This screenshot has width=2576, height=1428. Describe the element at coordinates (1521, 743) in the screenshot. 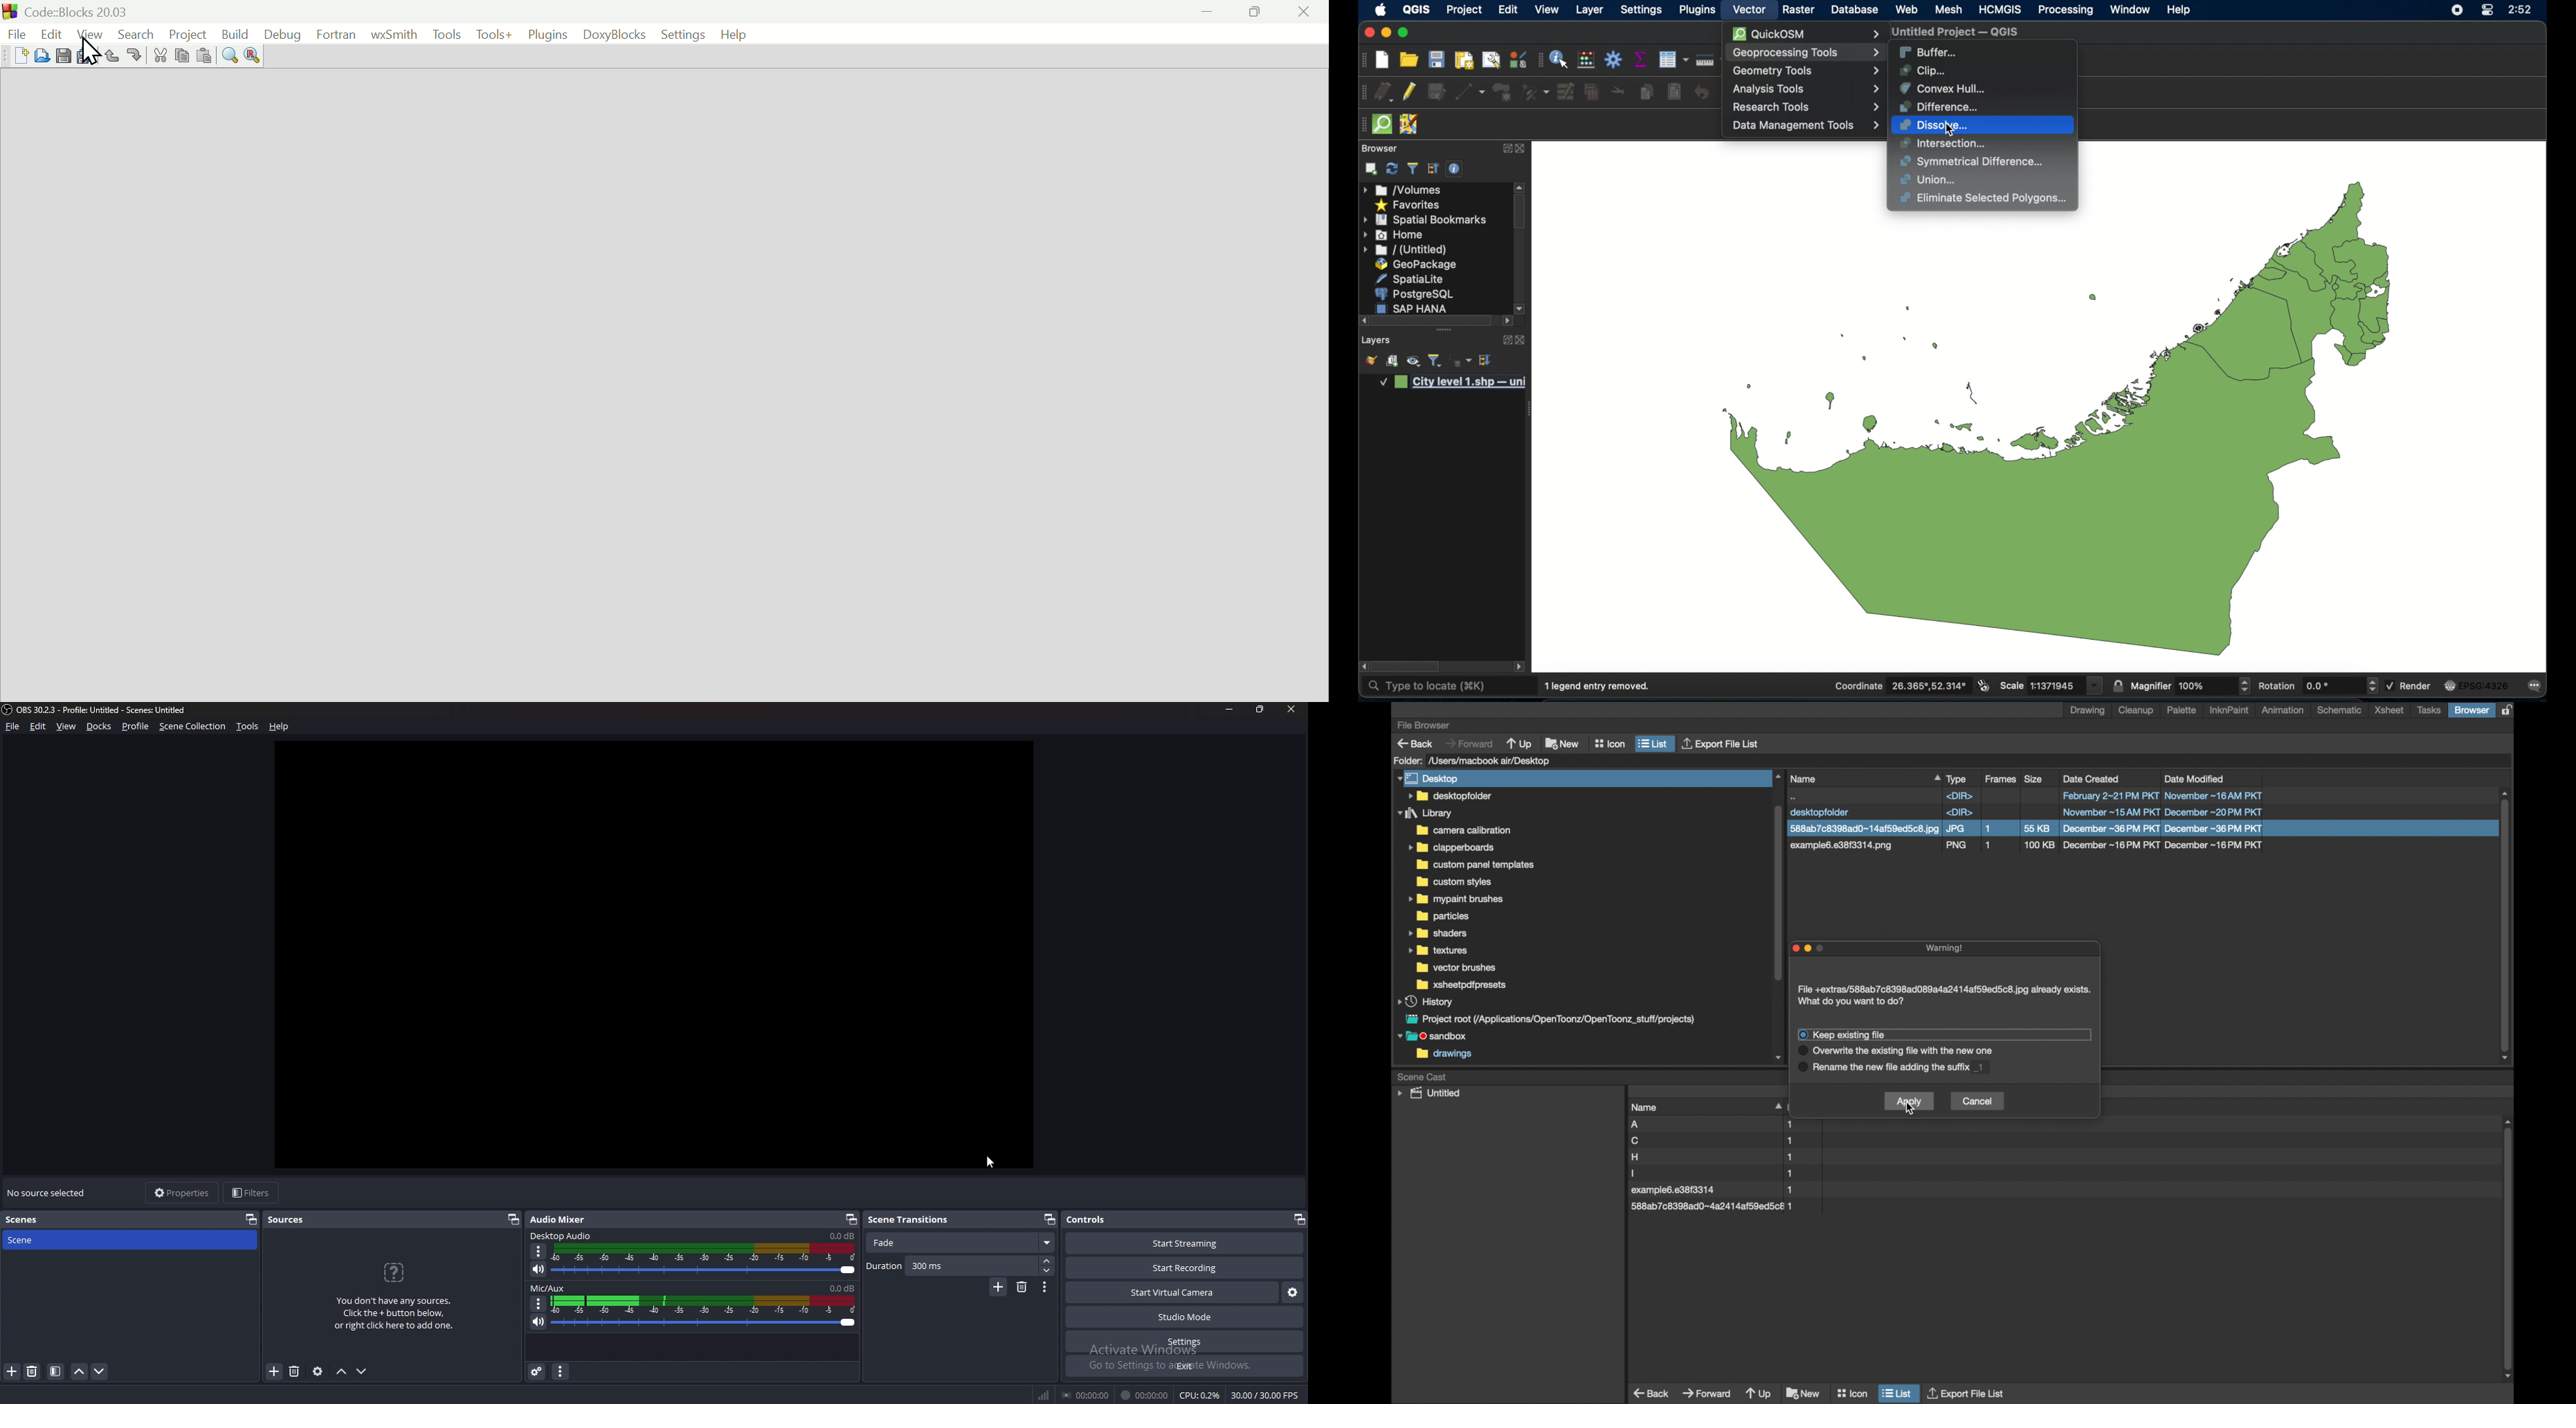

I see `up` at that location.